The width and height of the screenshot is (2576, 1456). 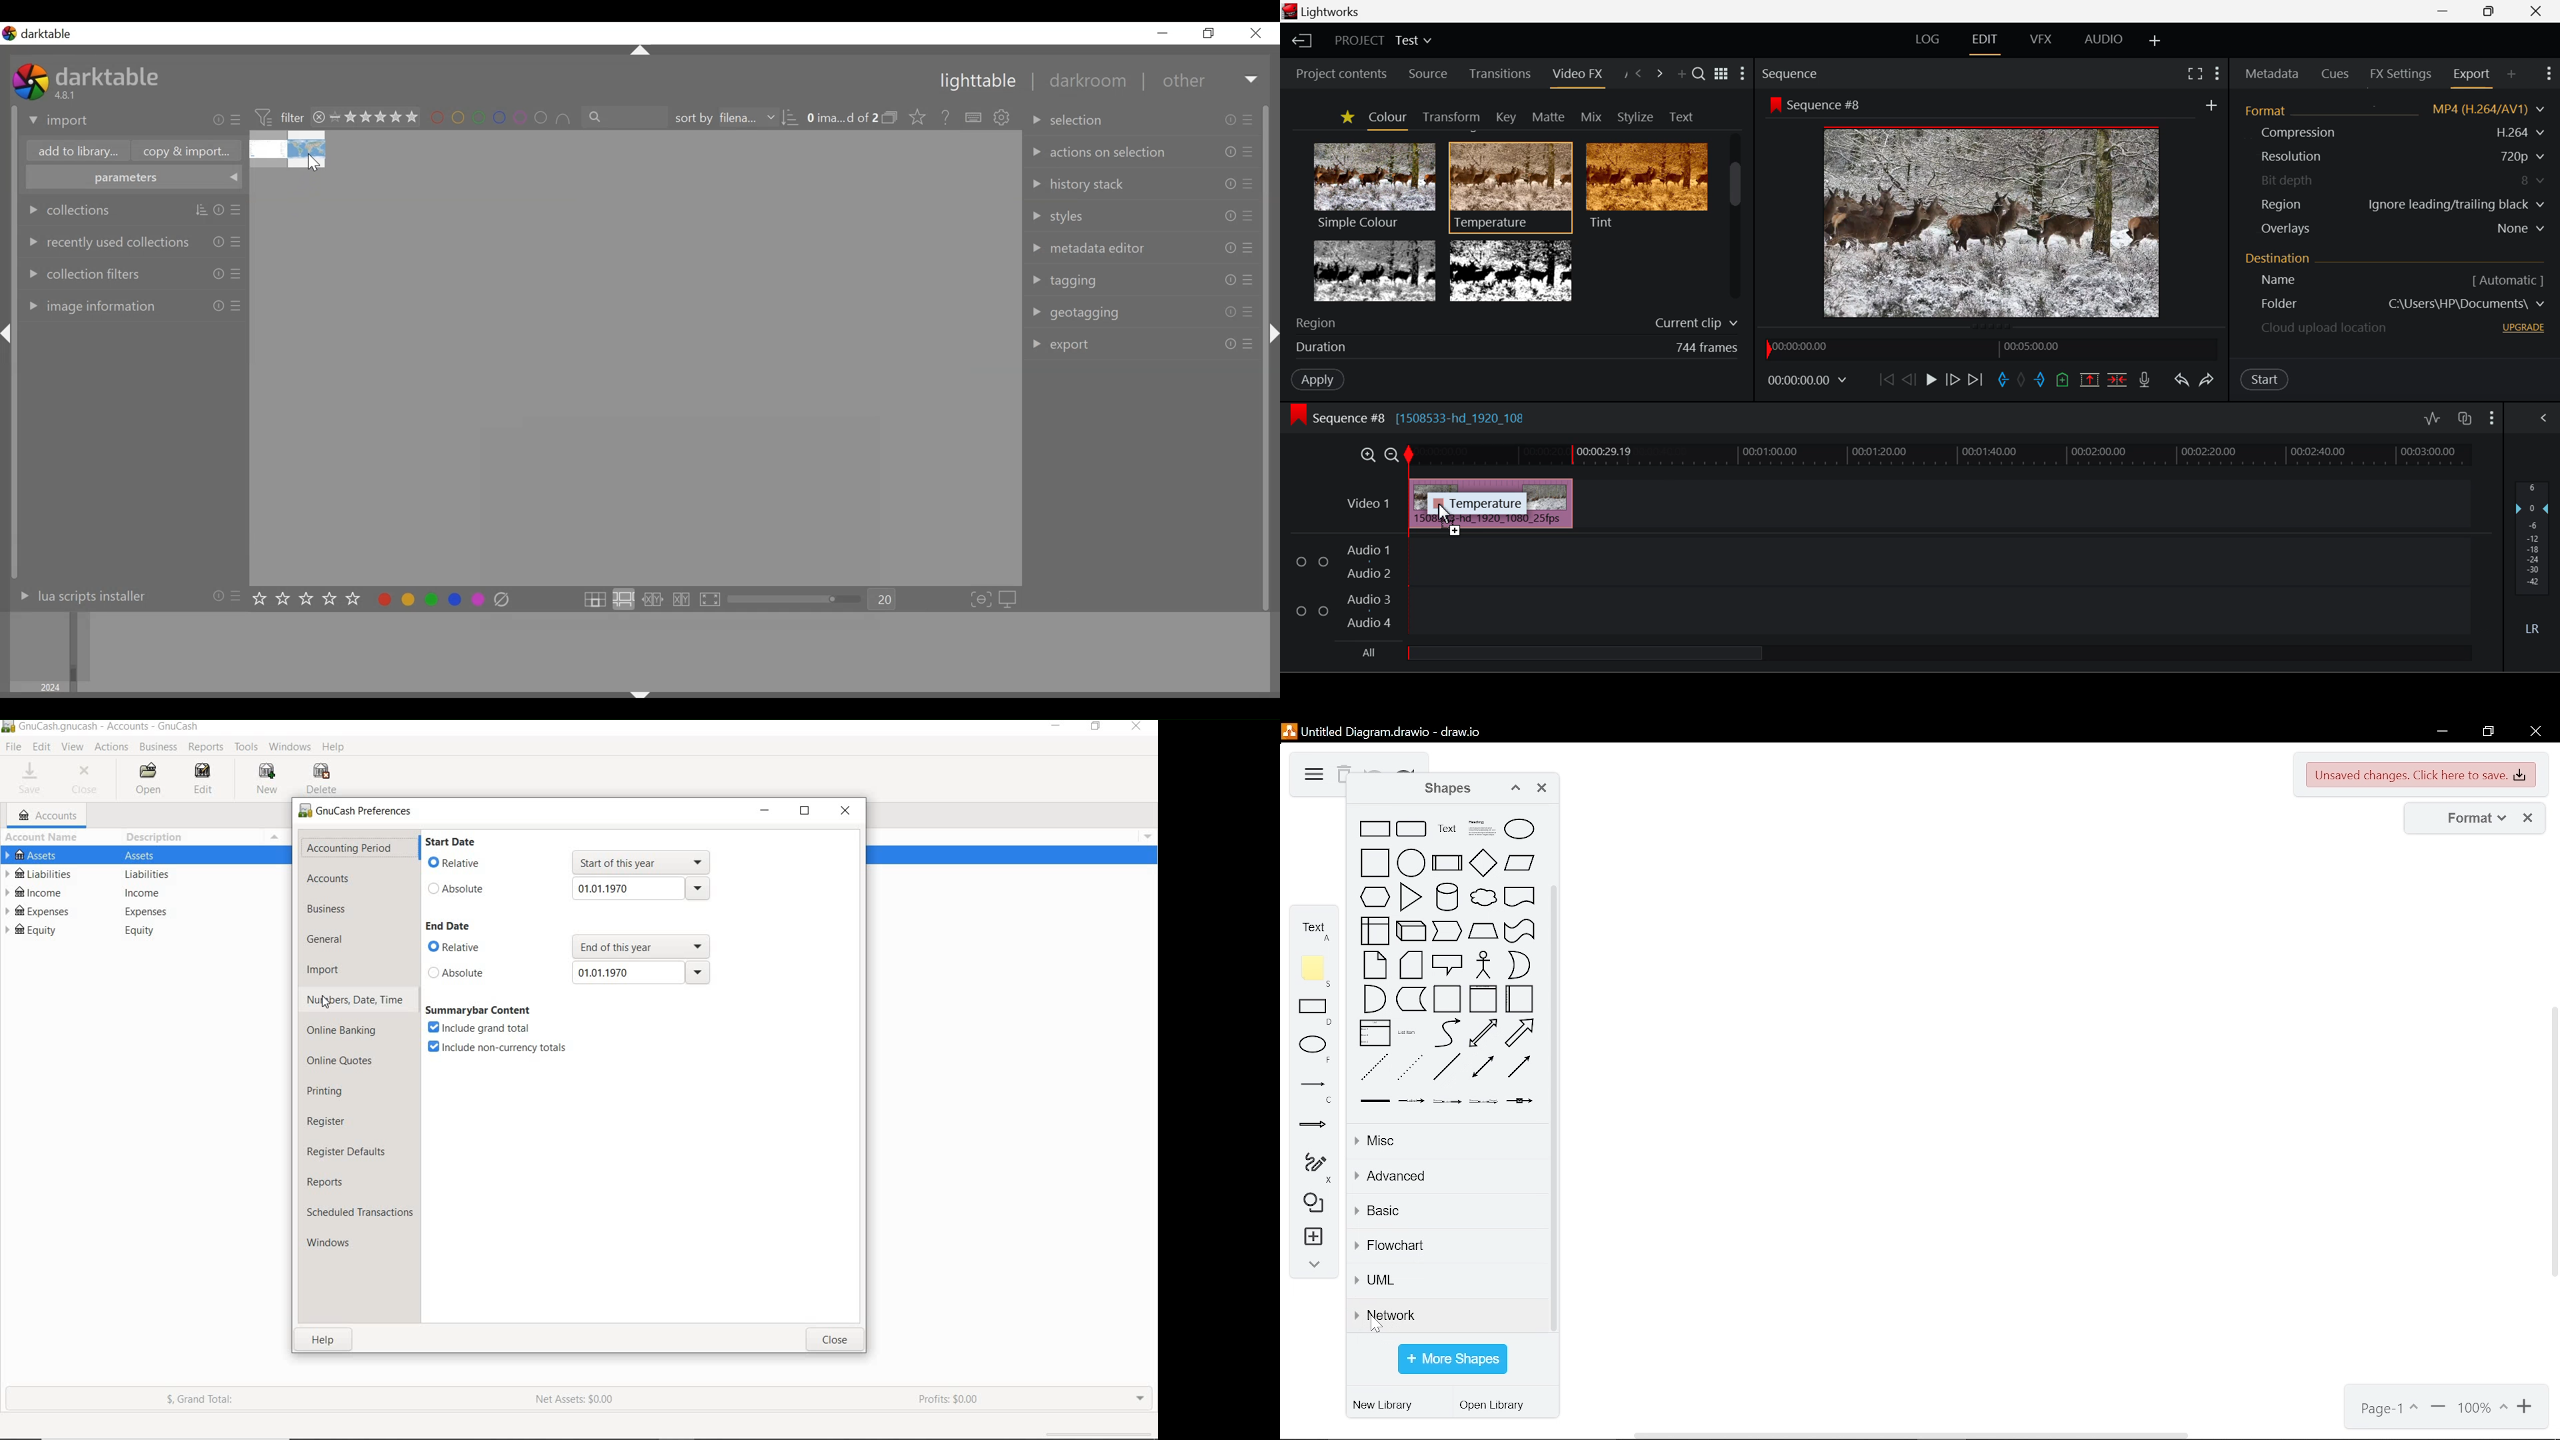 I want to click on VIEW, so click(x=74, y=748).